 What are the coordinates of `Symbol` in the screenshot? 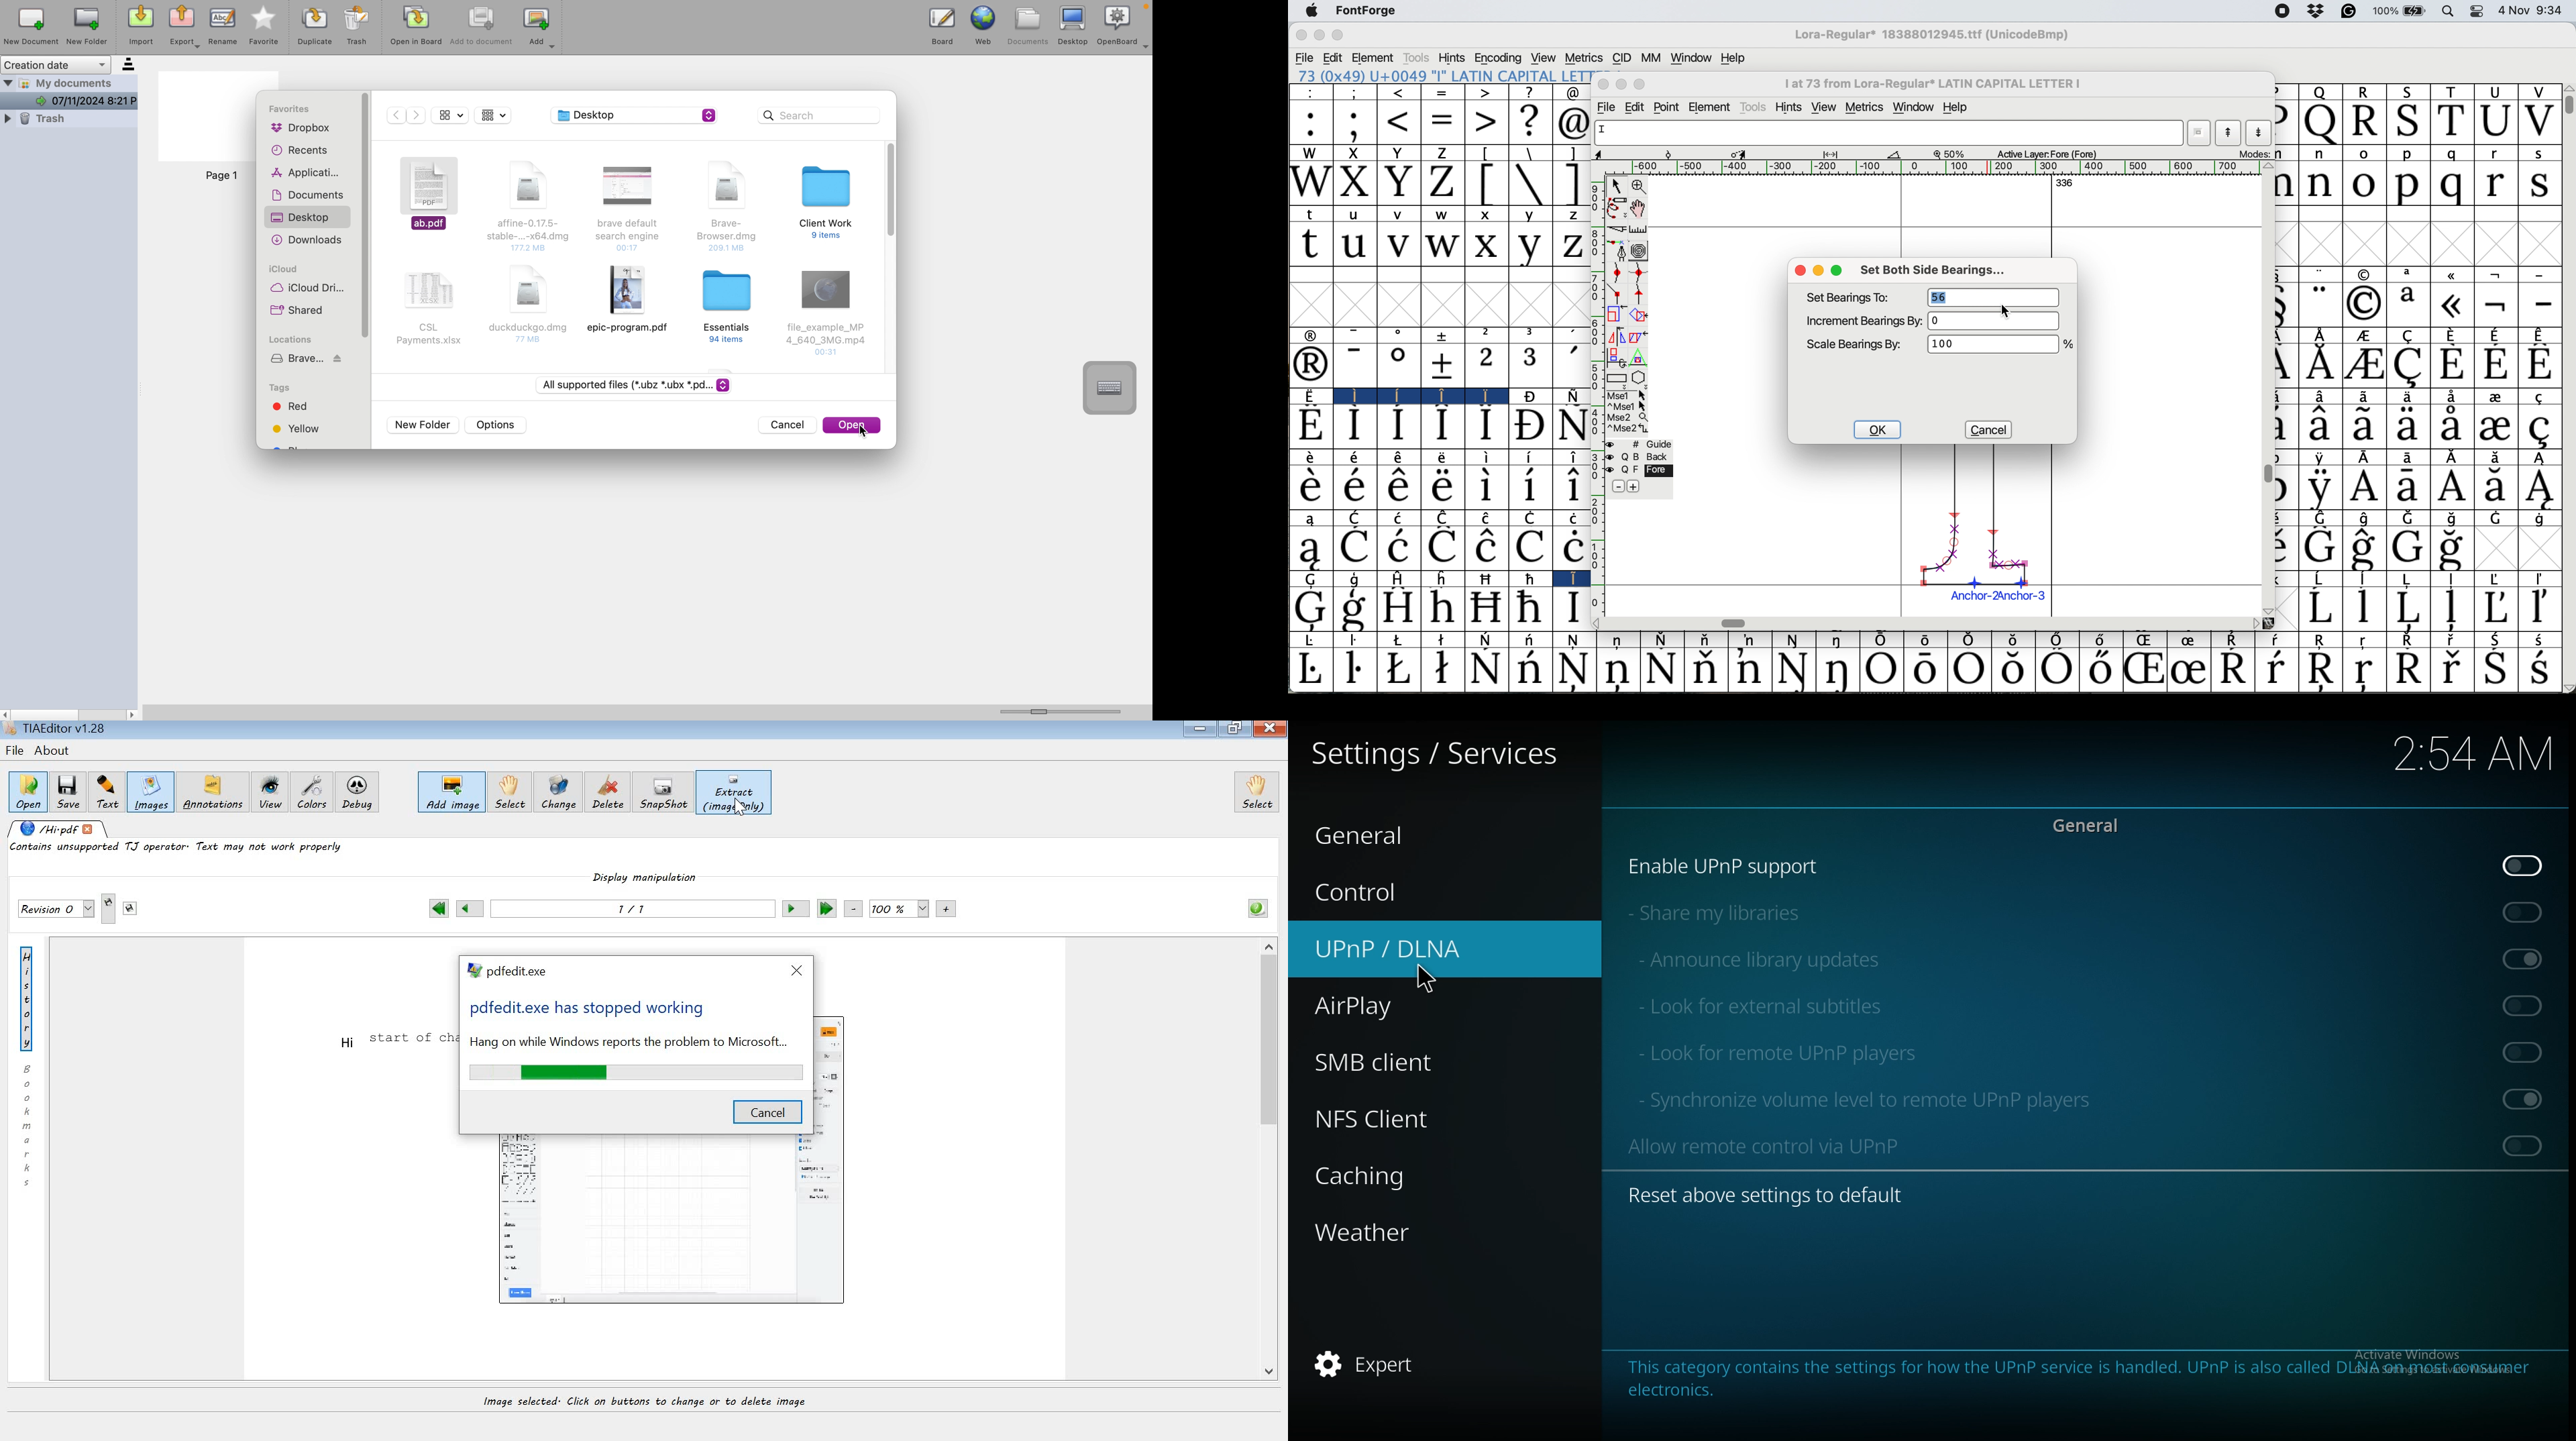 It's located at (1661, 640).